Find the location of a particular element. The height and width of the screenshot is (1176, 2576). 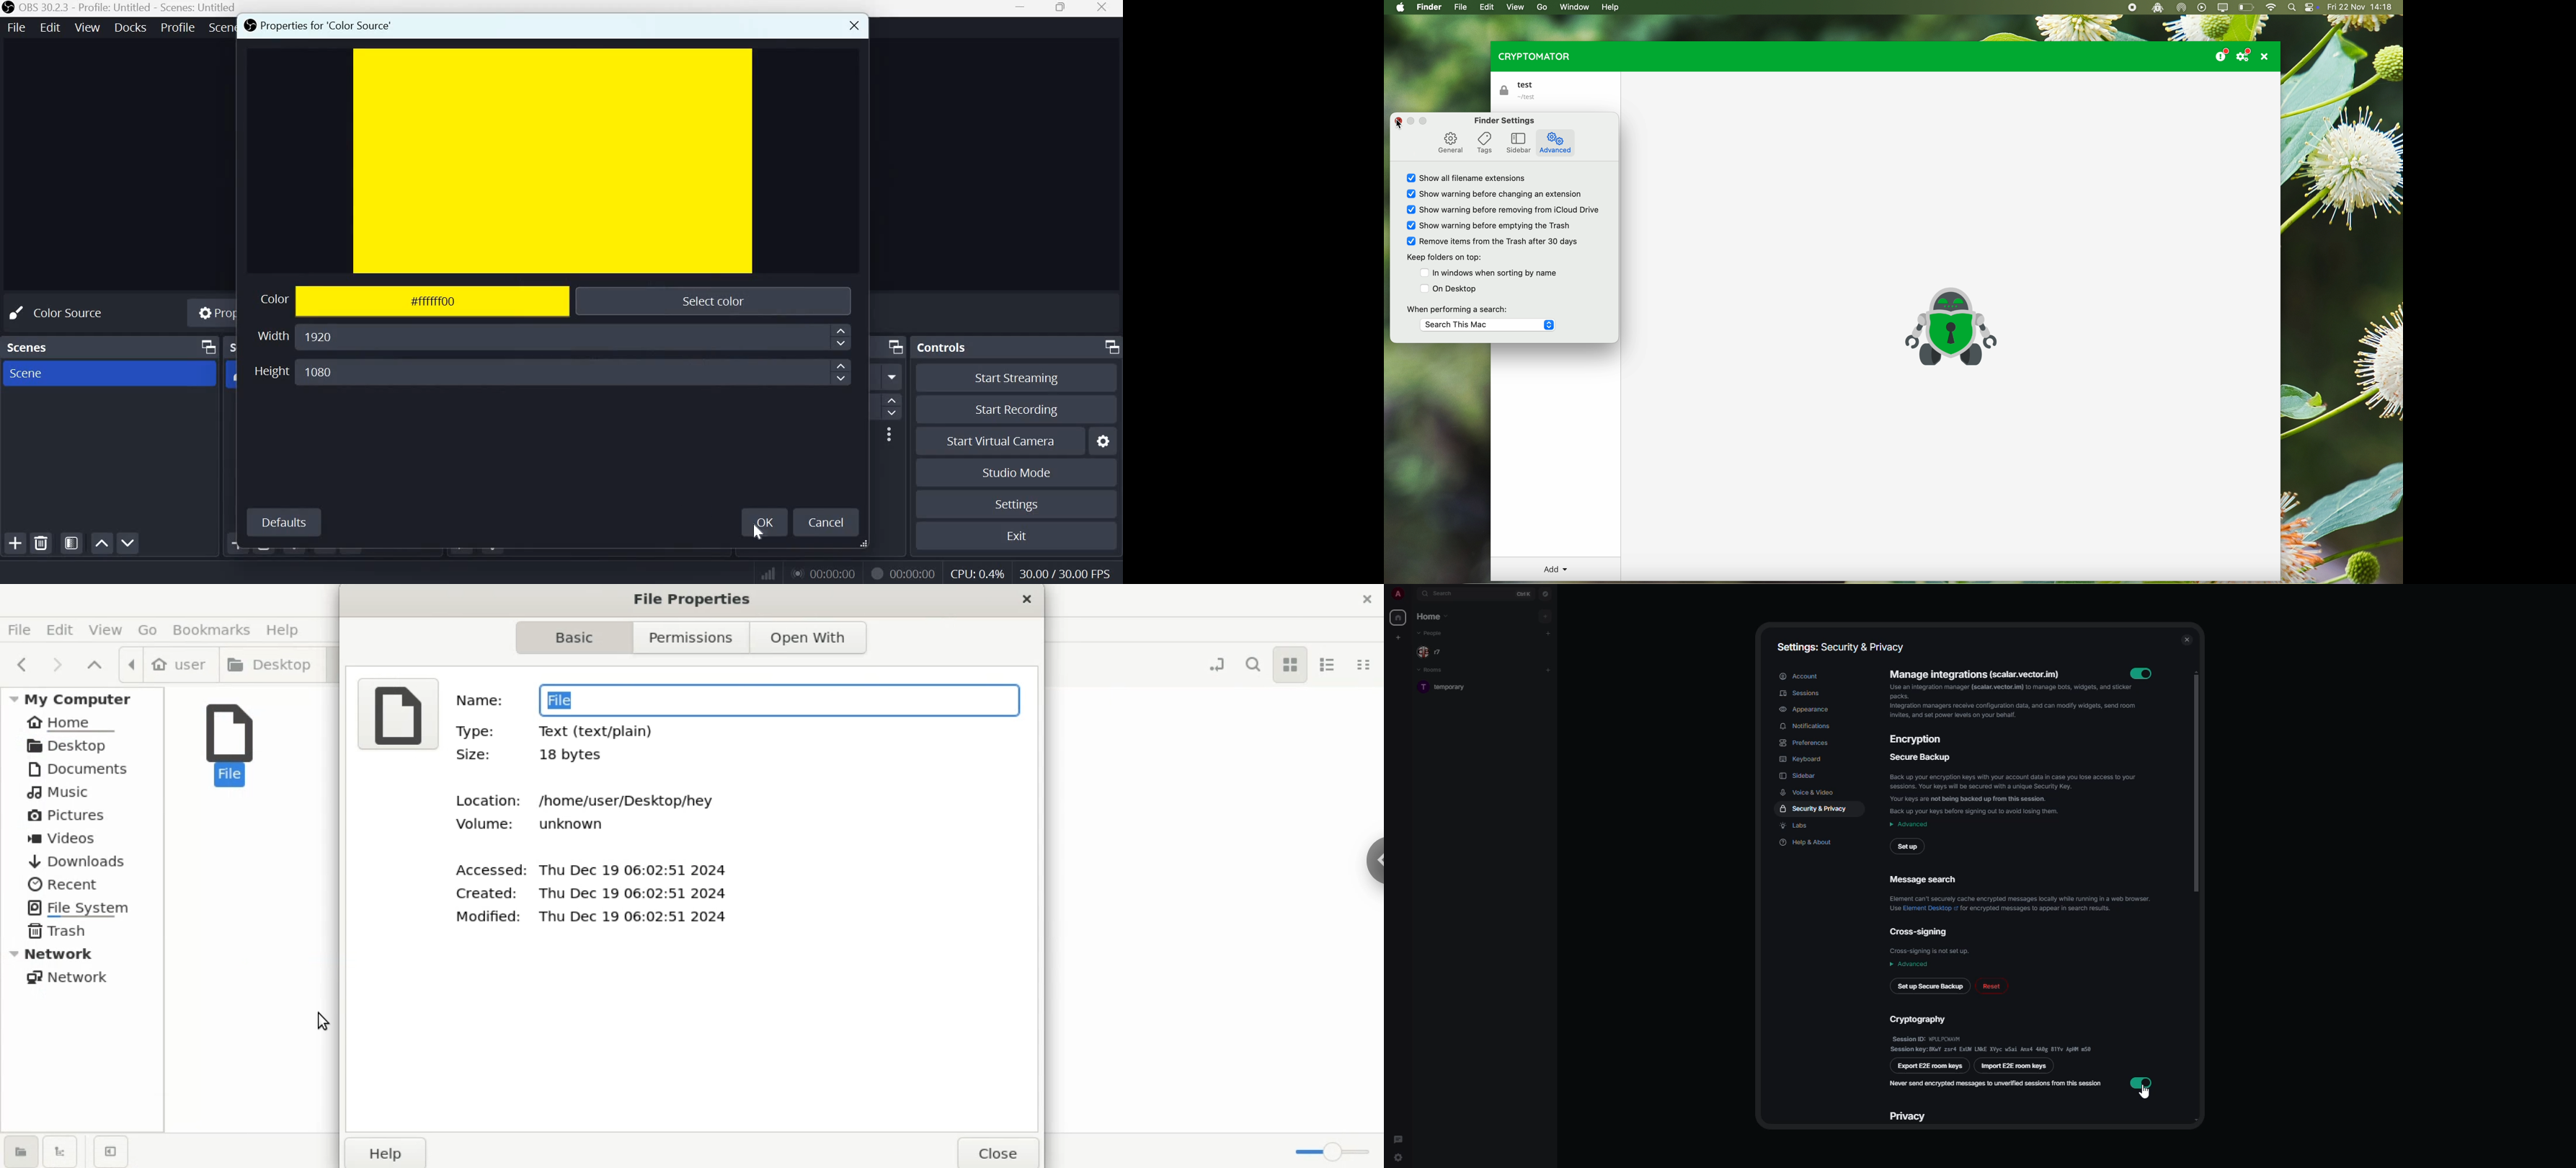

Connection Status Indicator is located at coordinates (766, 573).